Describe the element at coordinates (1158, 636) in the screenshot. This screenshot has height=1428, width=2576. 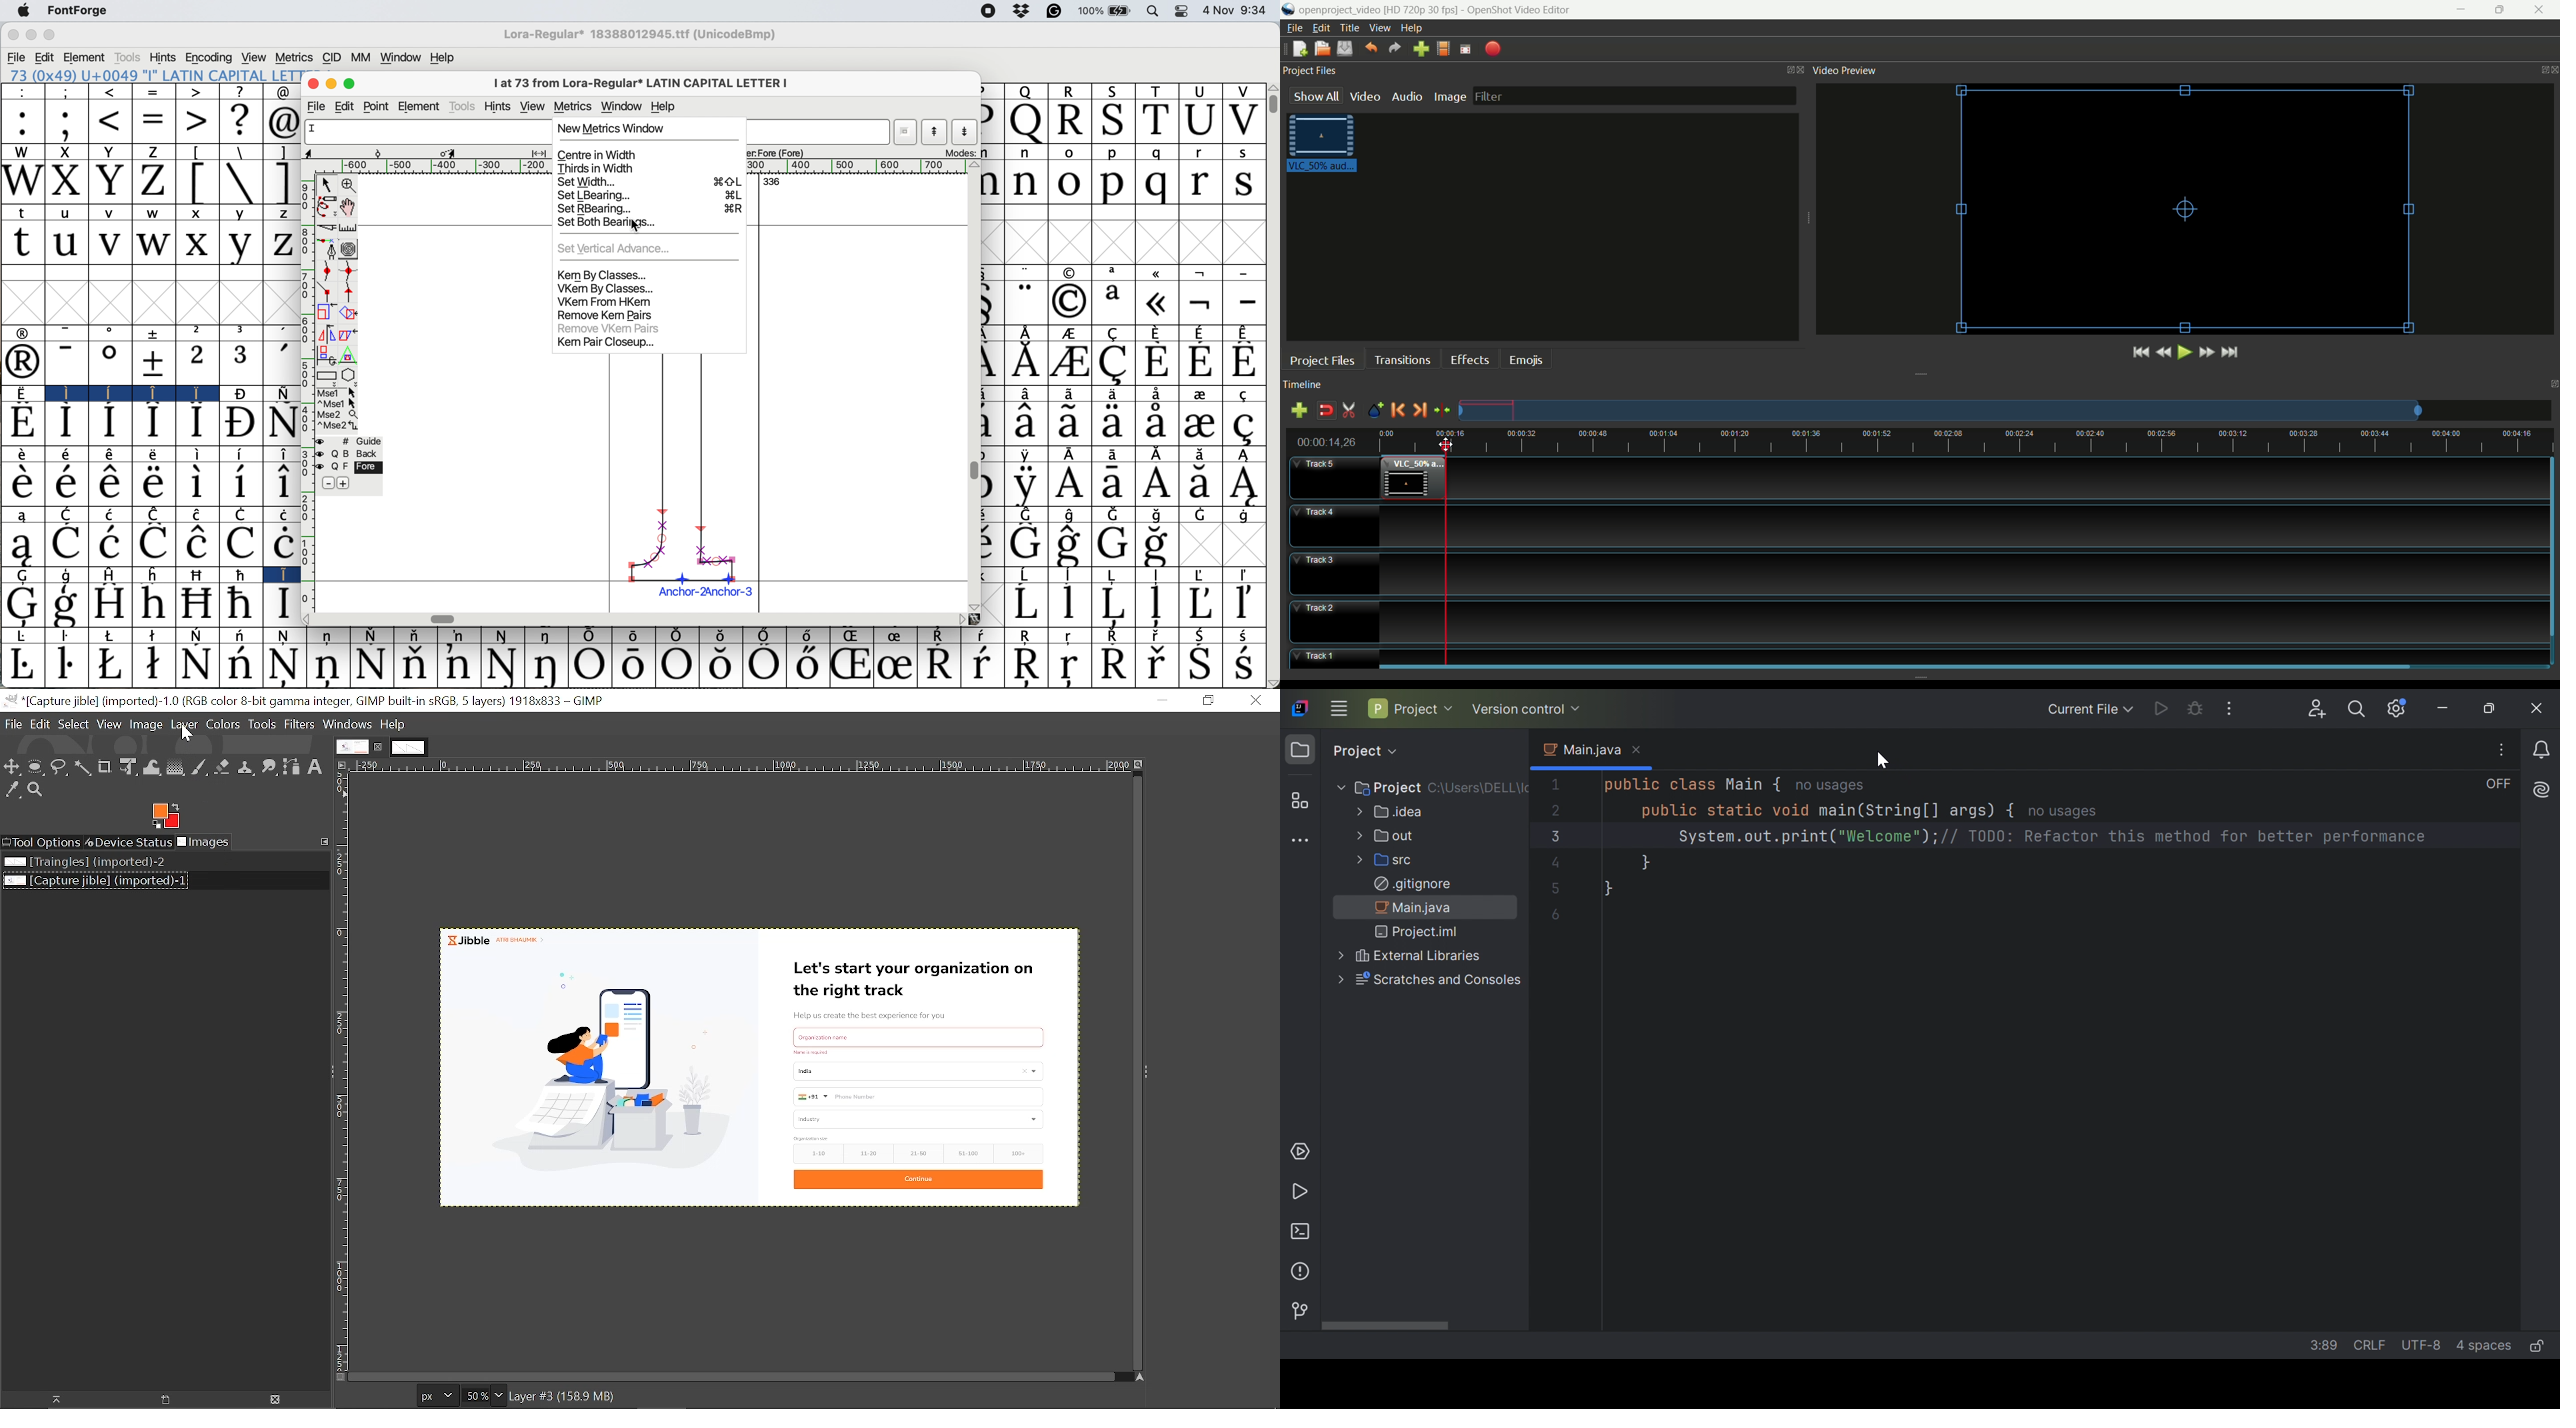
I see `Symbol` at that location.